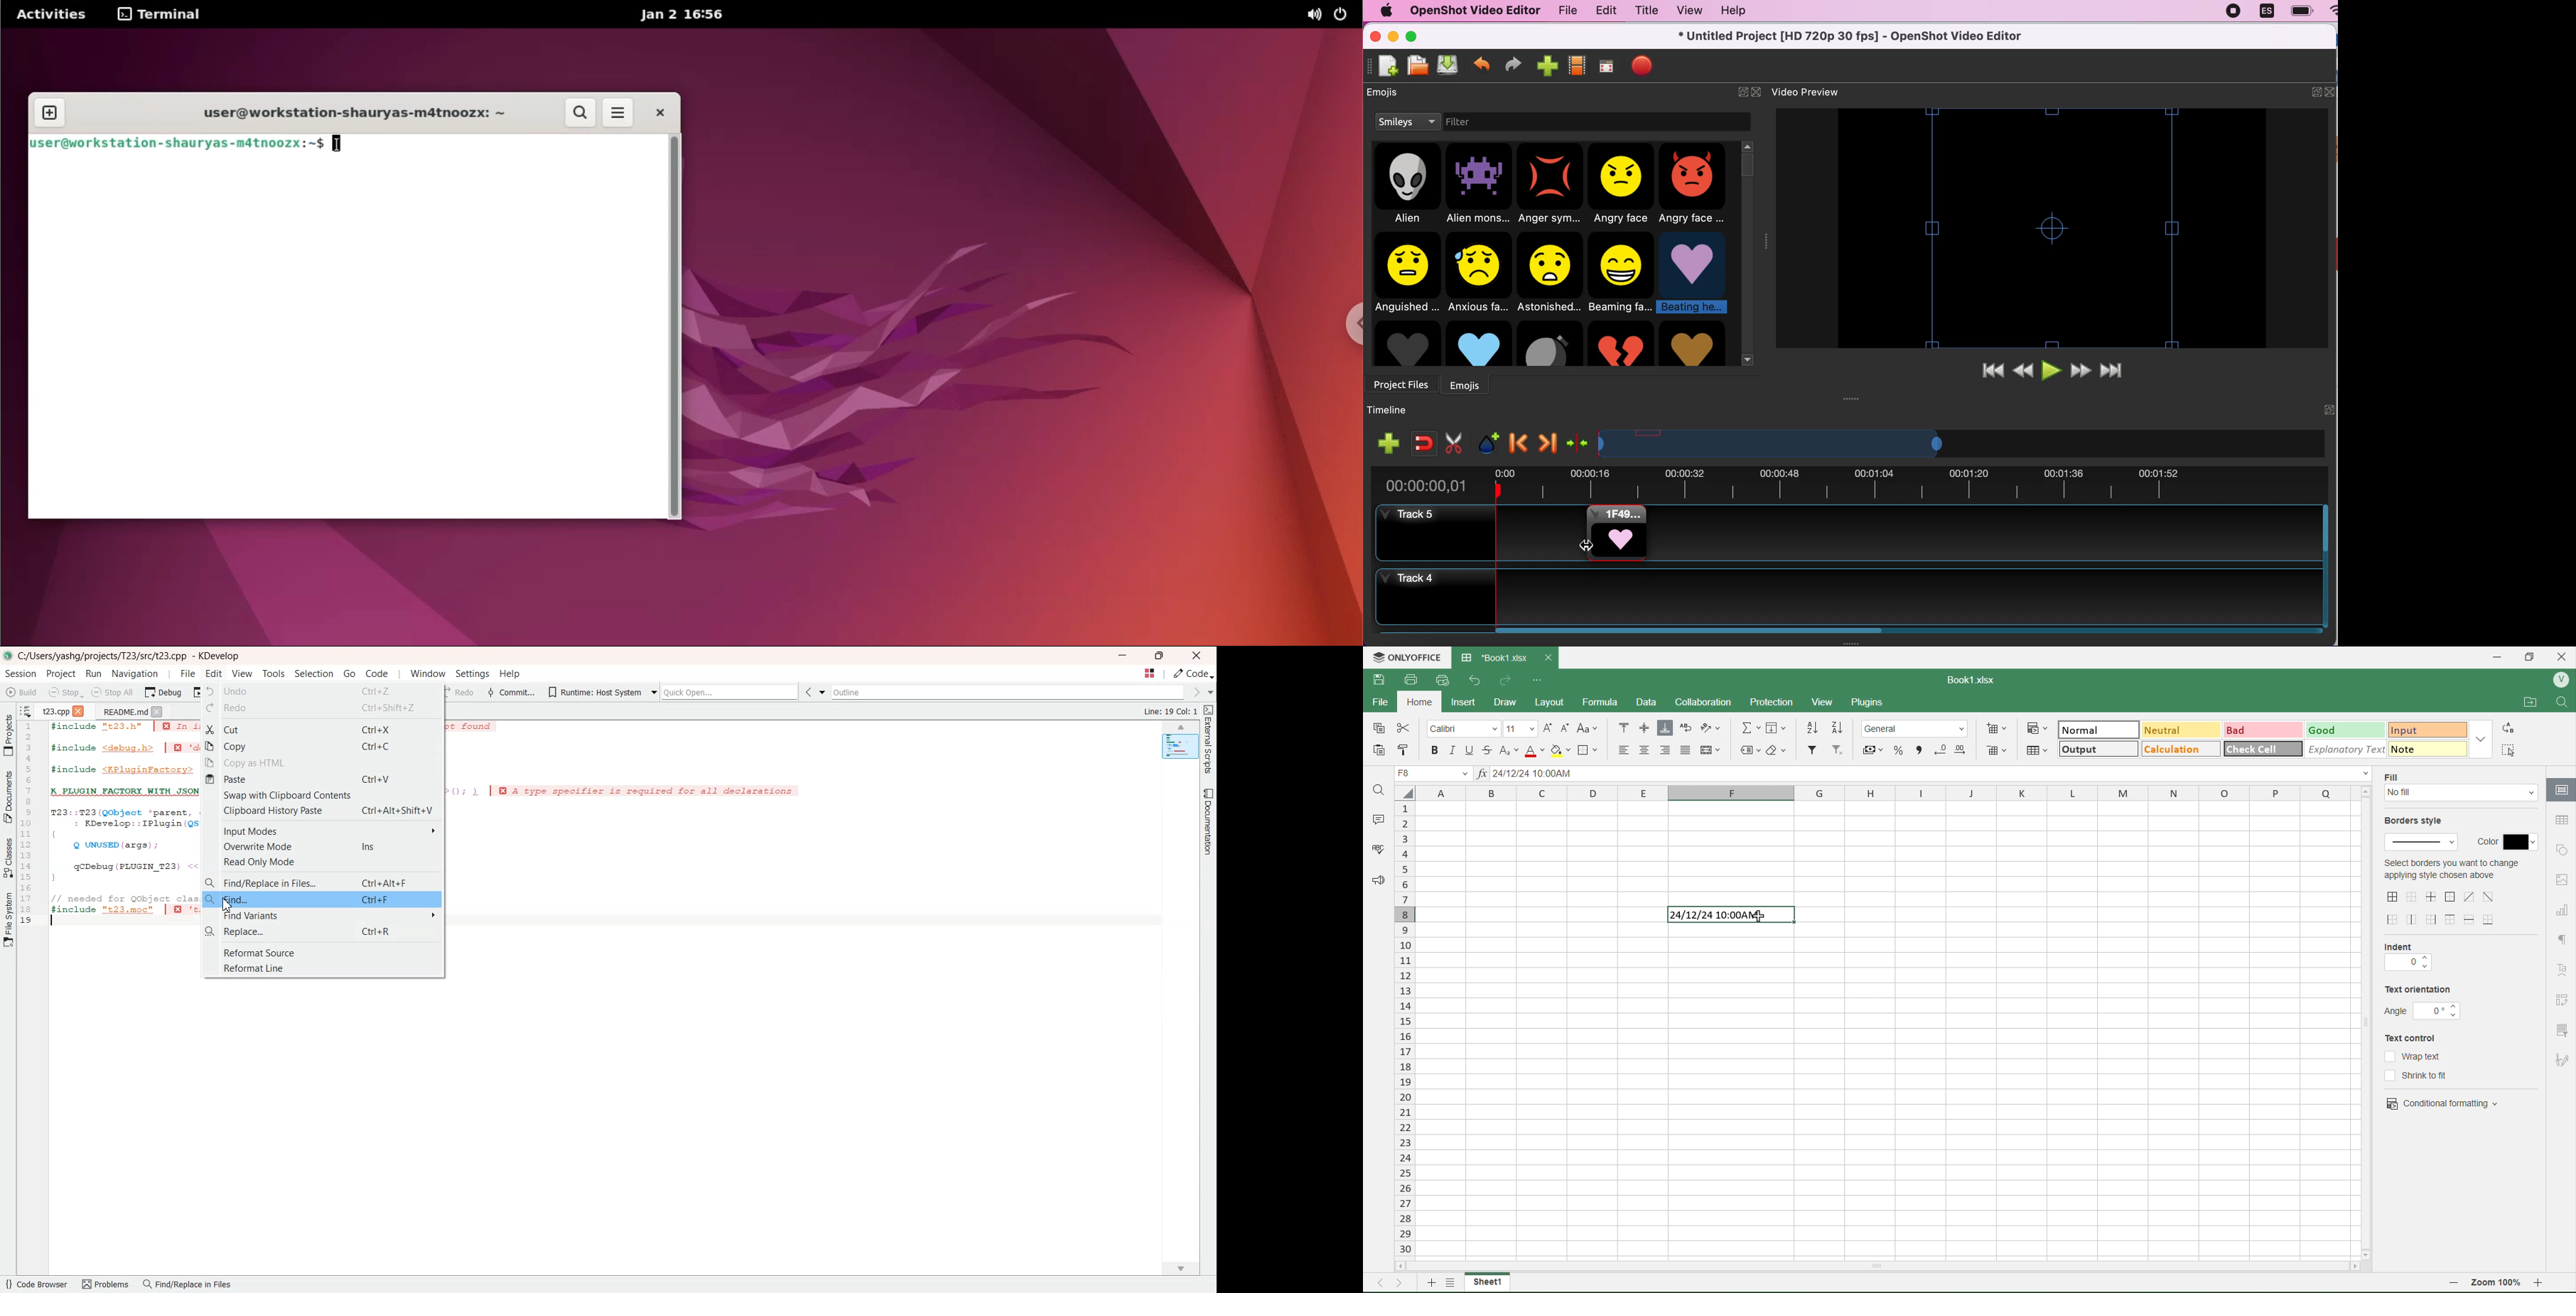  Describe the element at coordinates (1872, 703) in the screenshot. I see `Plugins` at that location.